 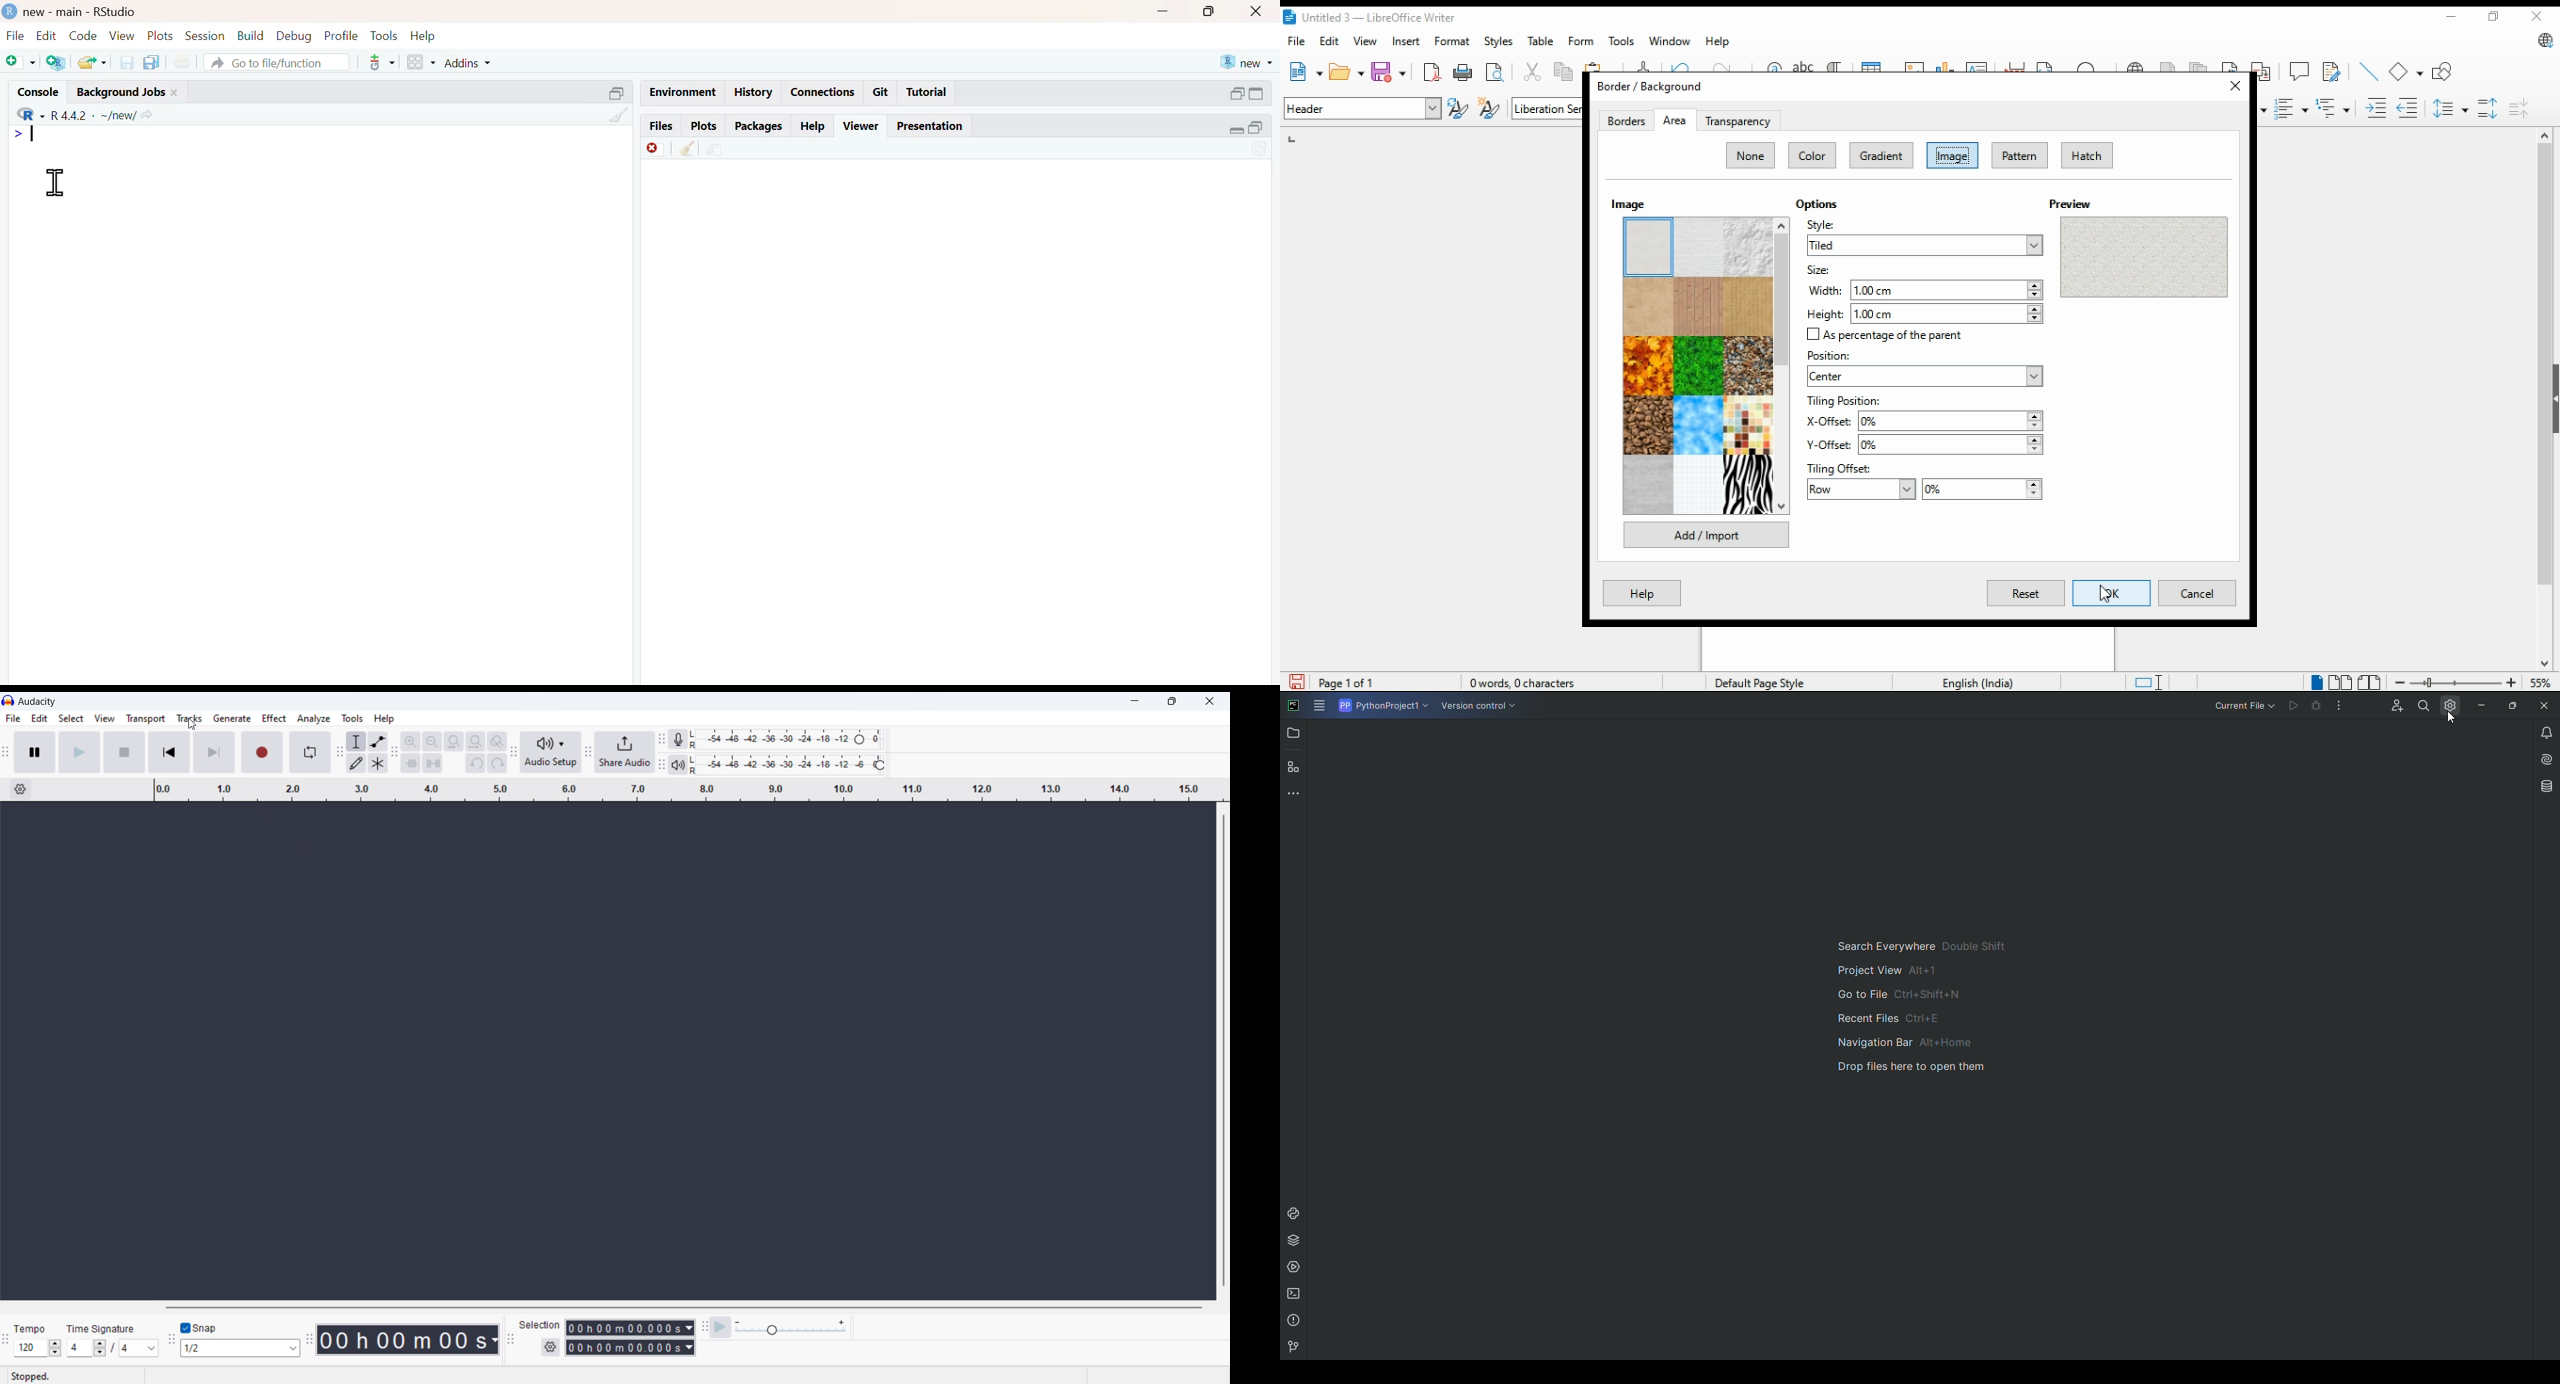 I want to click on multi tool, so click(x=377, y=763).